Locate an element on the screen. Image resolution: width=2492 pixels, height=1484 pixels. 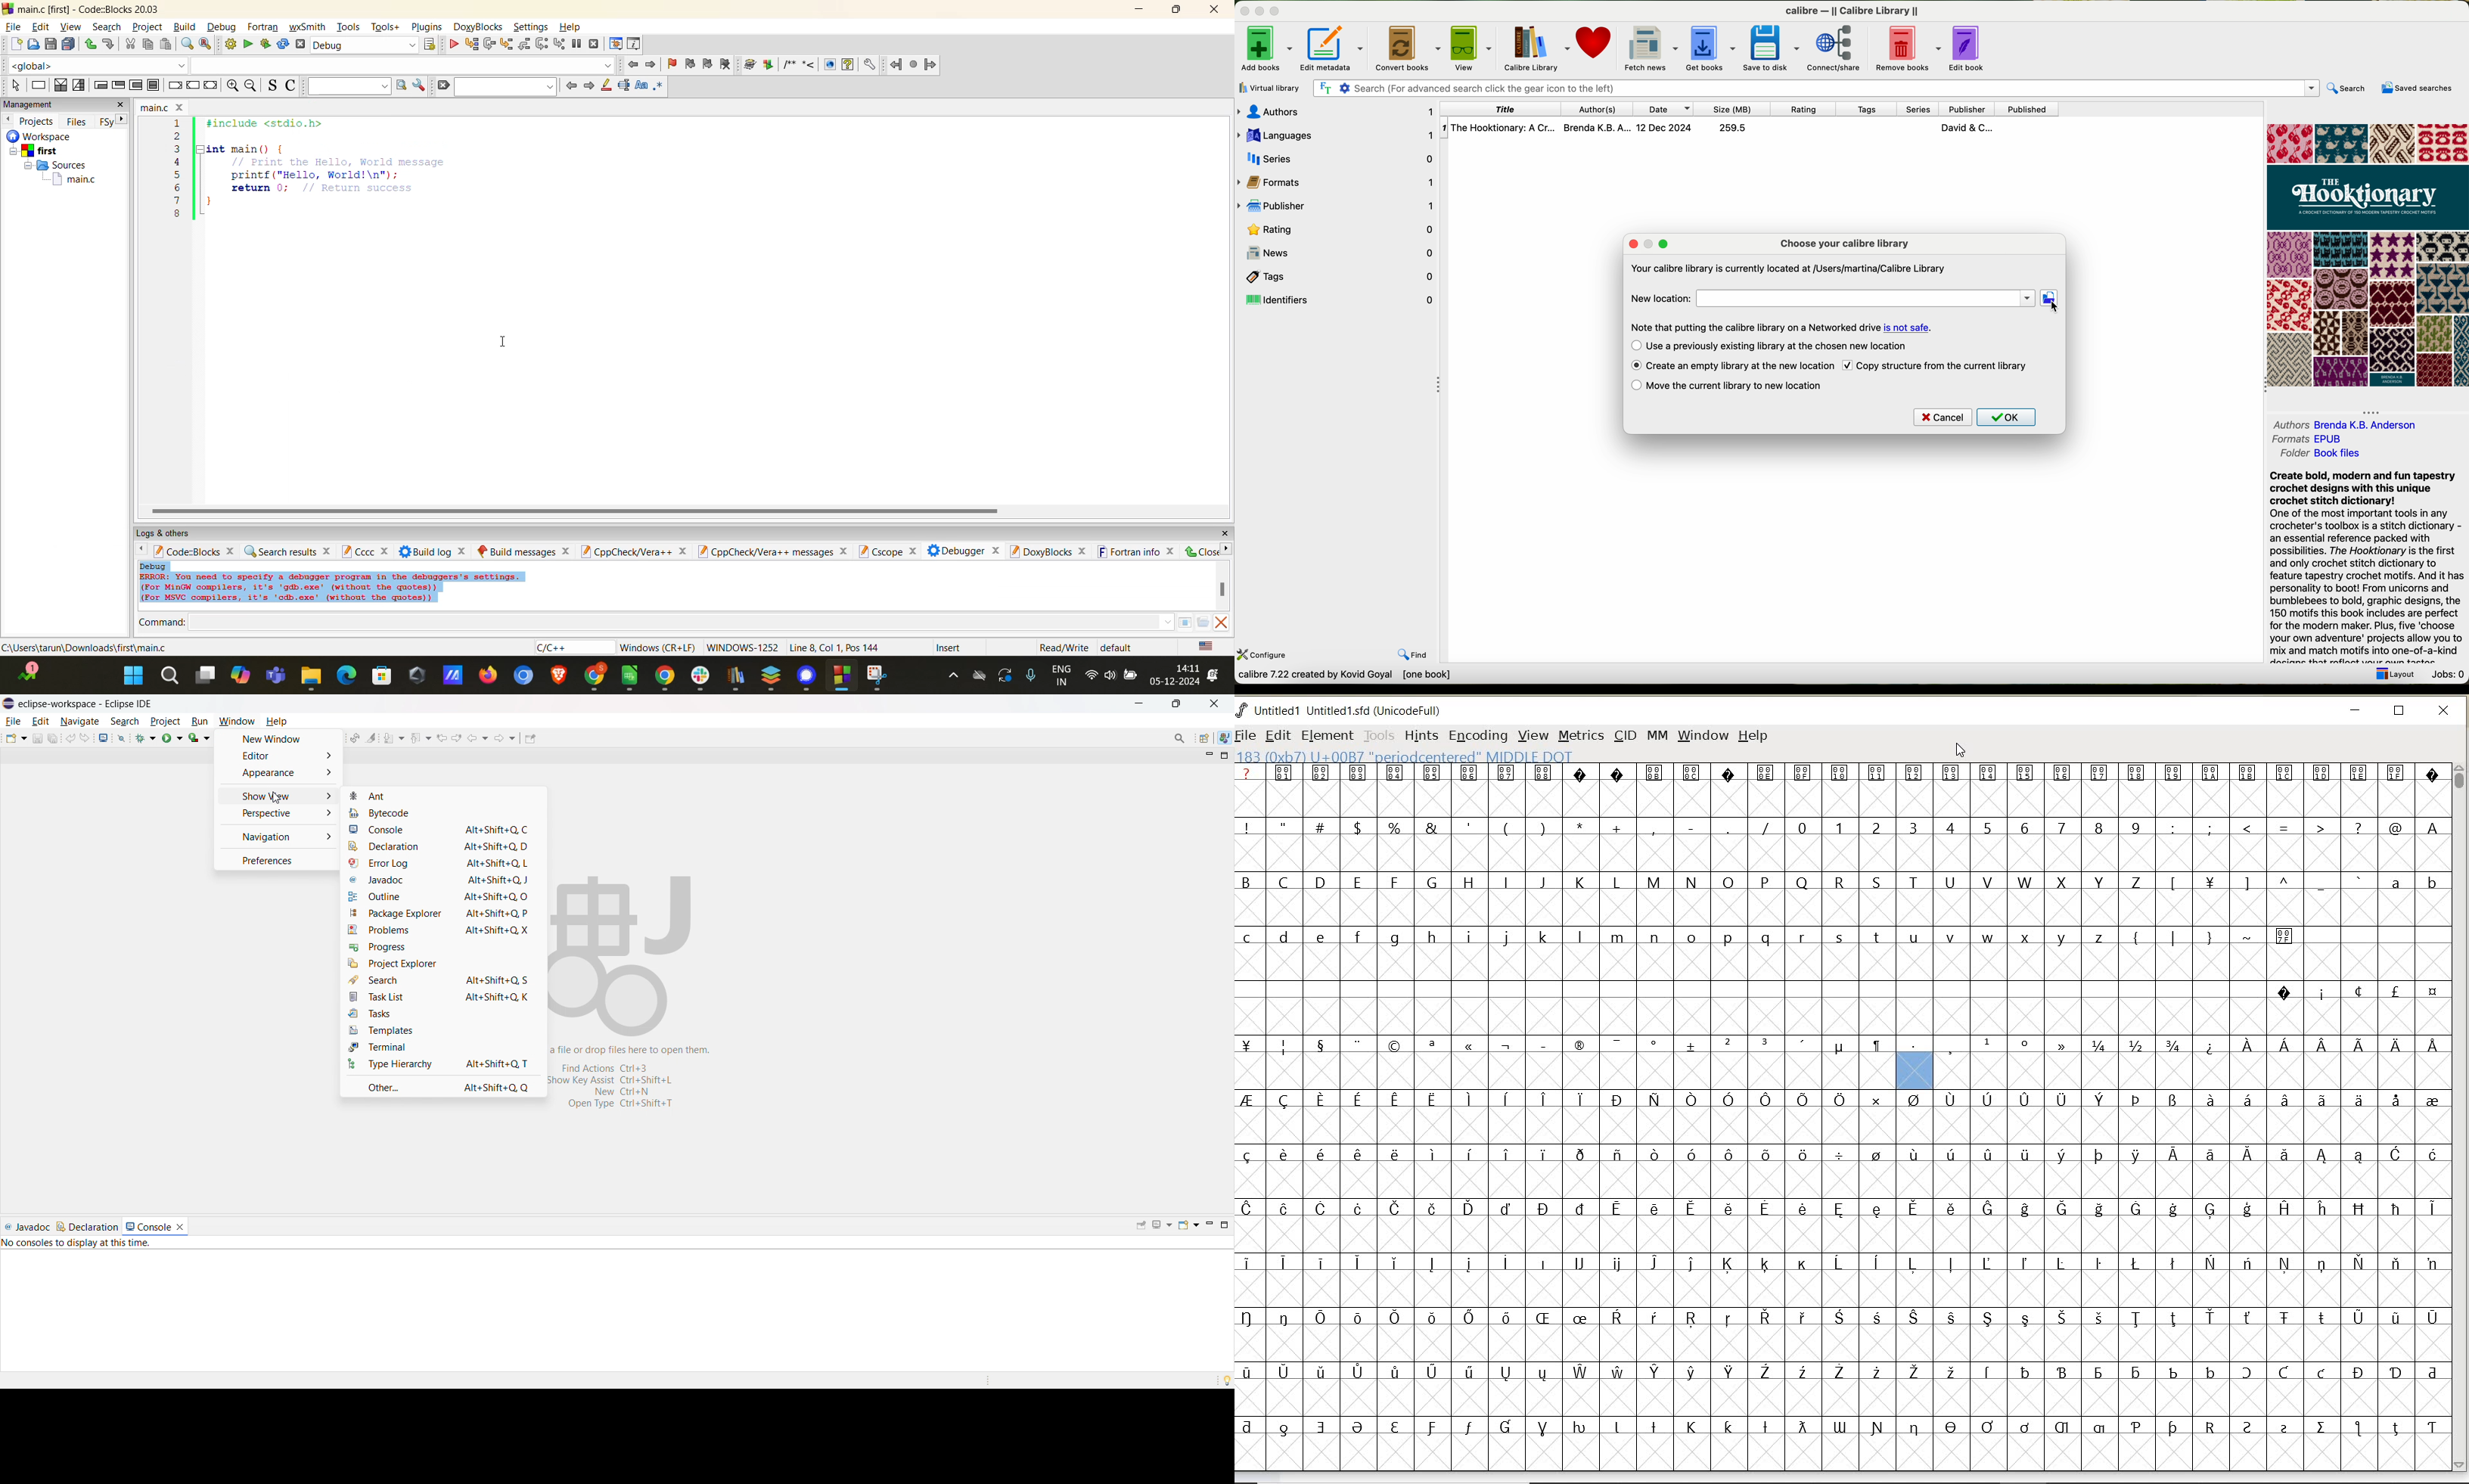
identifiers is located at coordinates (1336, 301).